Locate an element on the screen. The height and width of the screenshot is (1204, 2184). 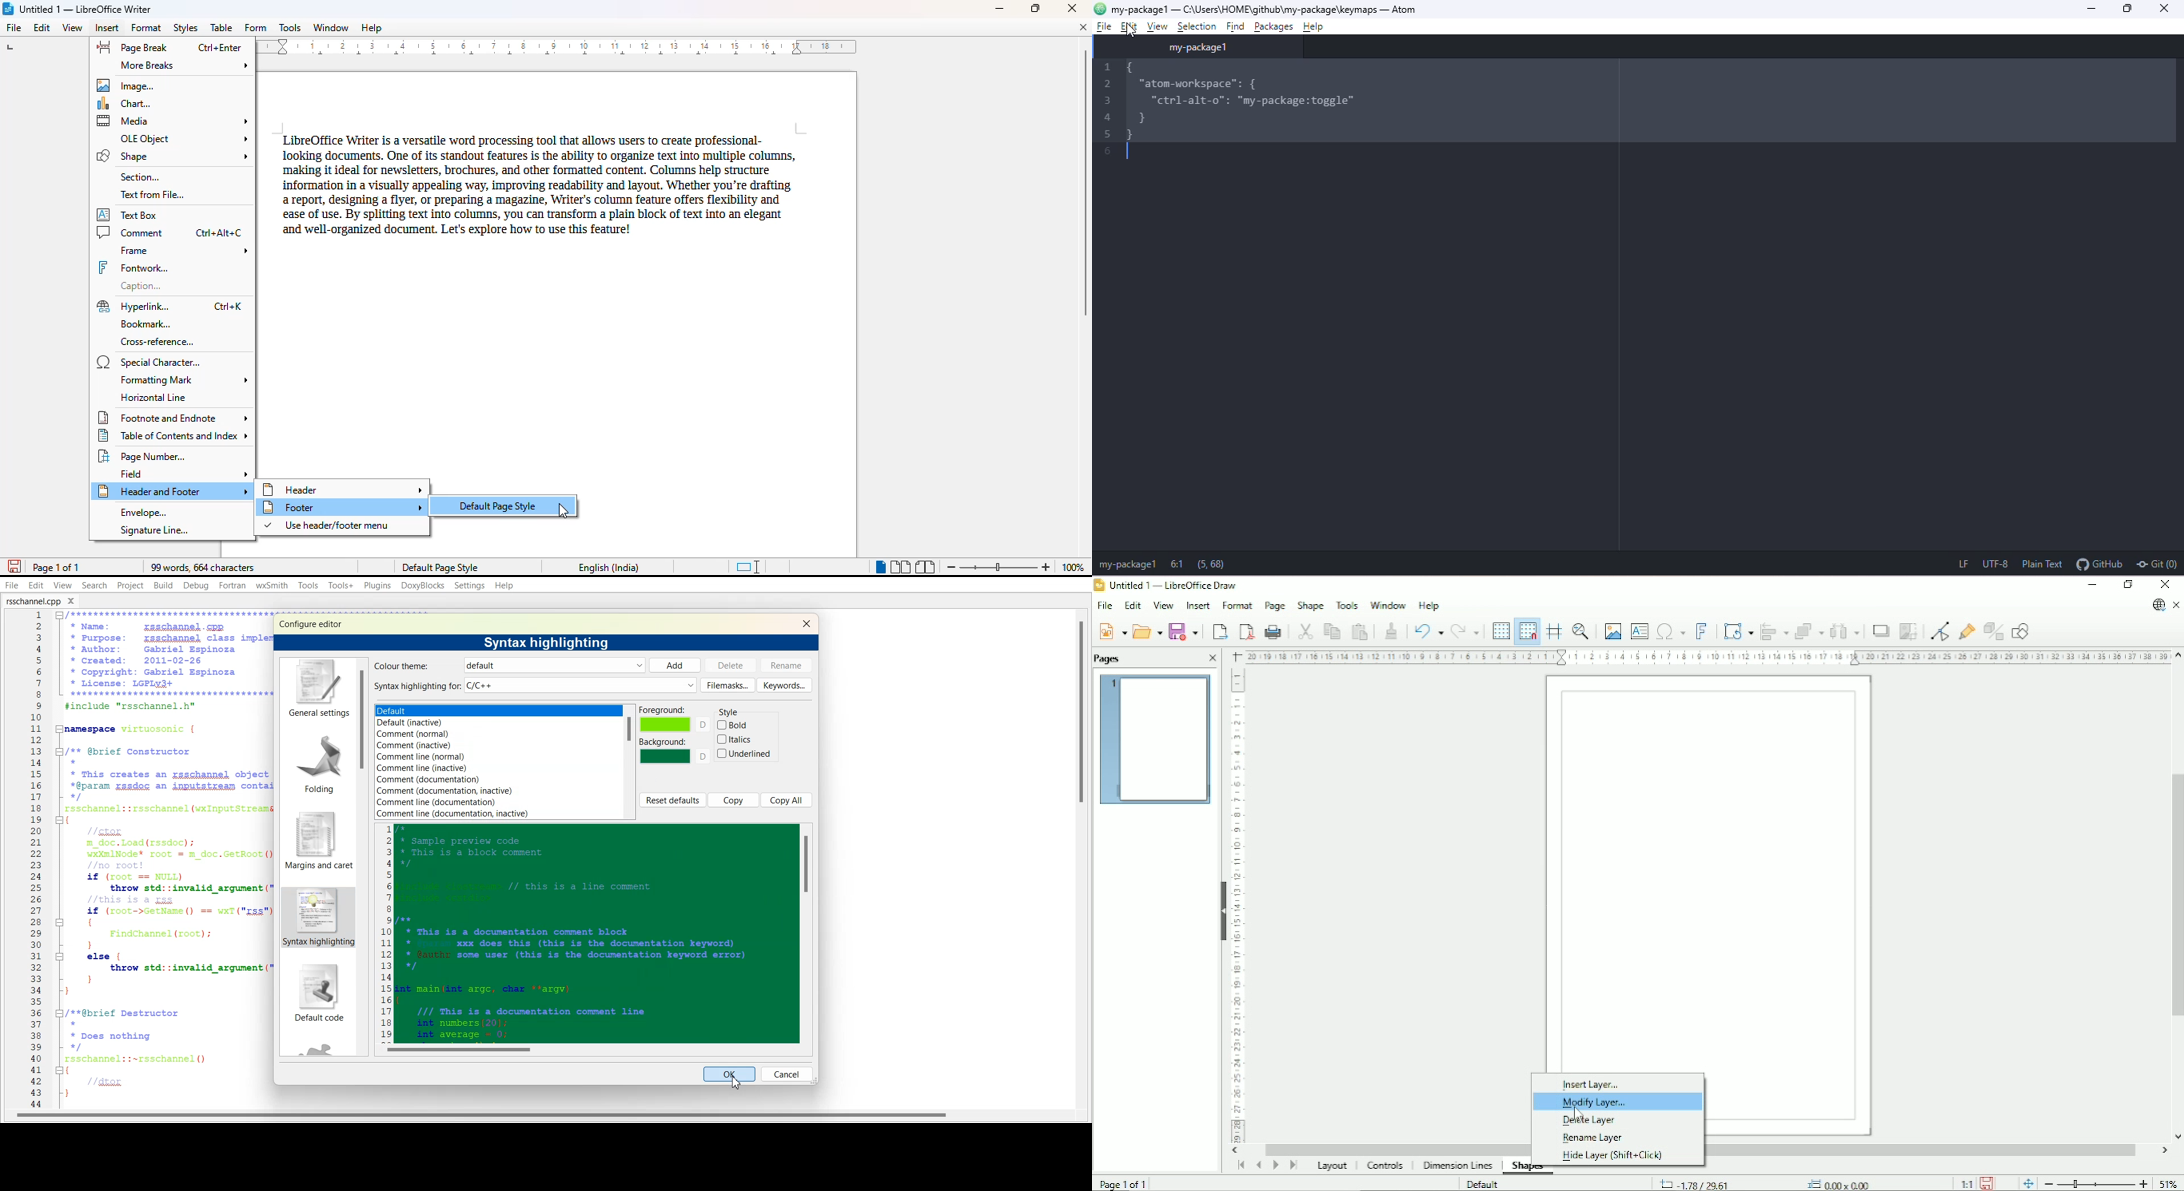
Italics is located at coordinates (735, 739).